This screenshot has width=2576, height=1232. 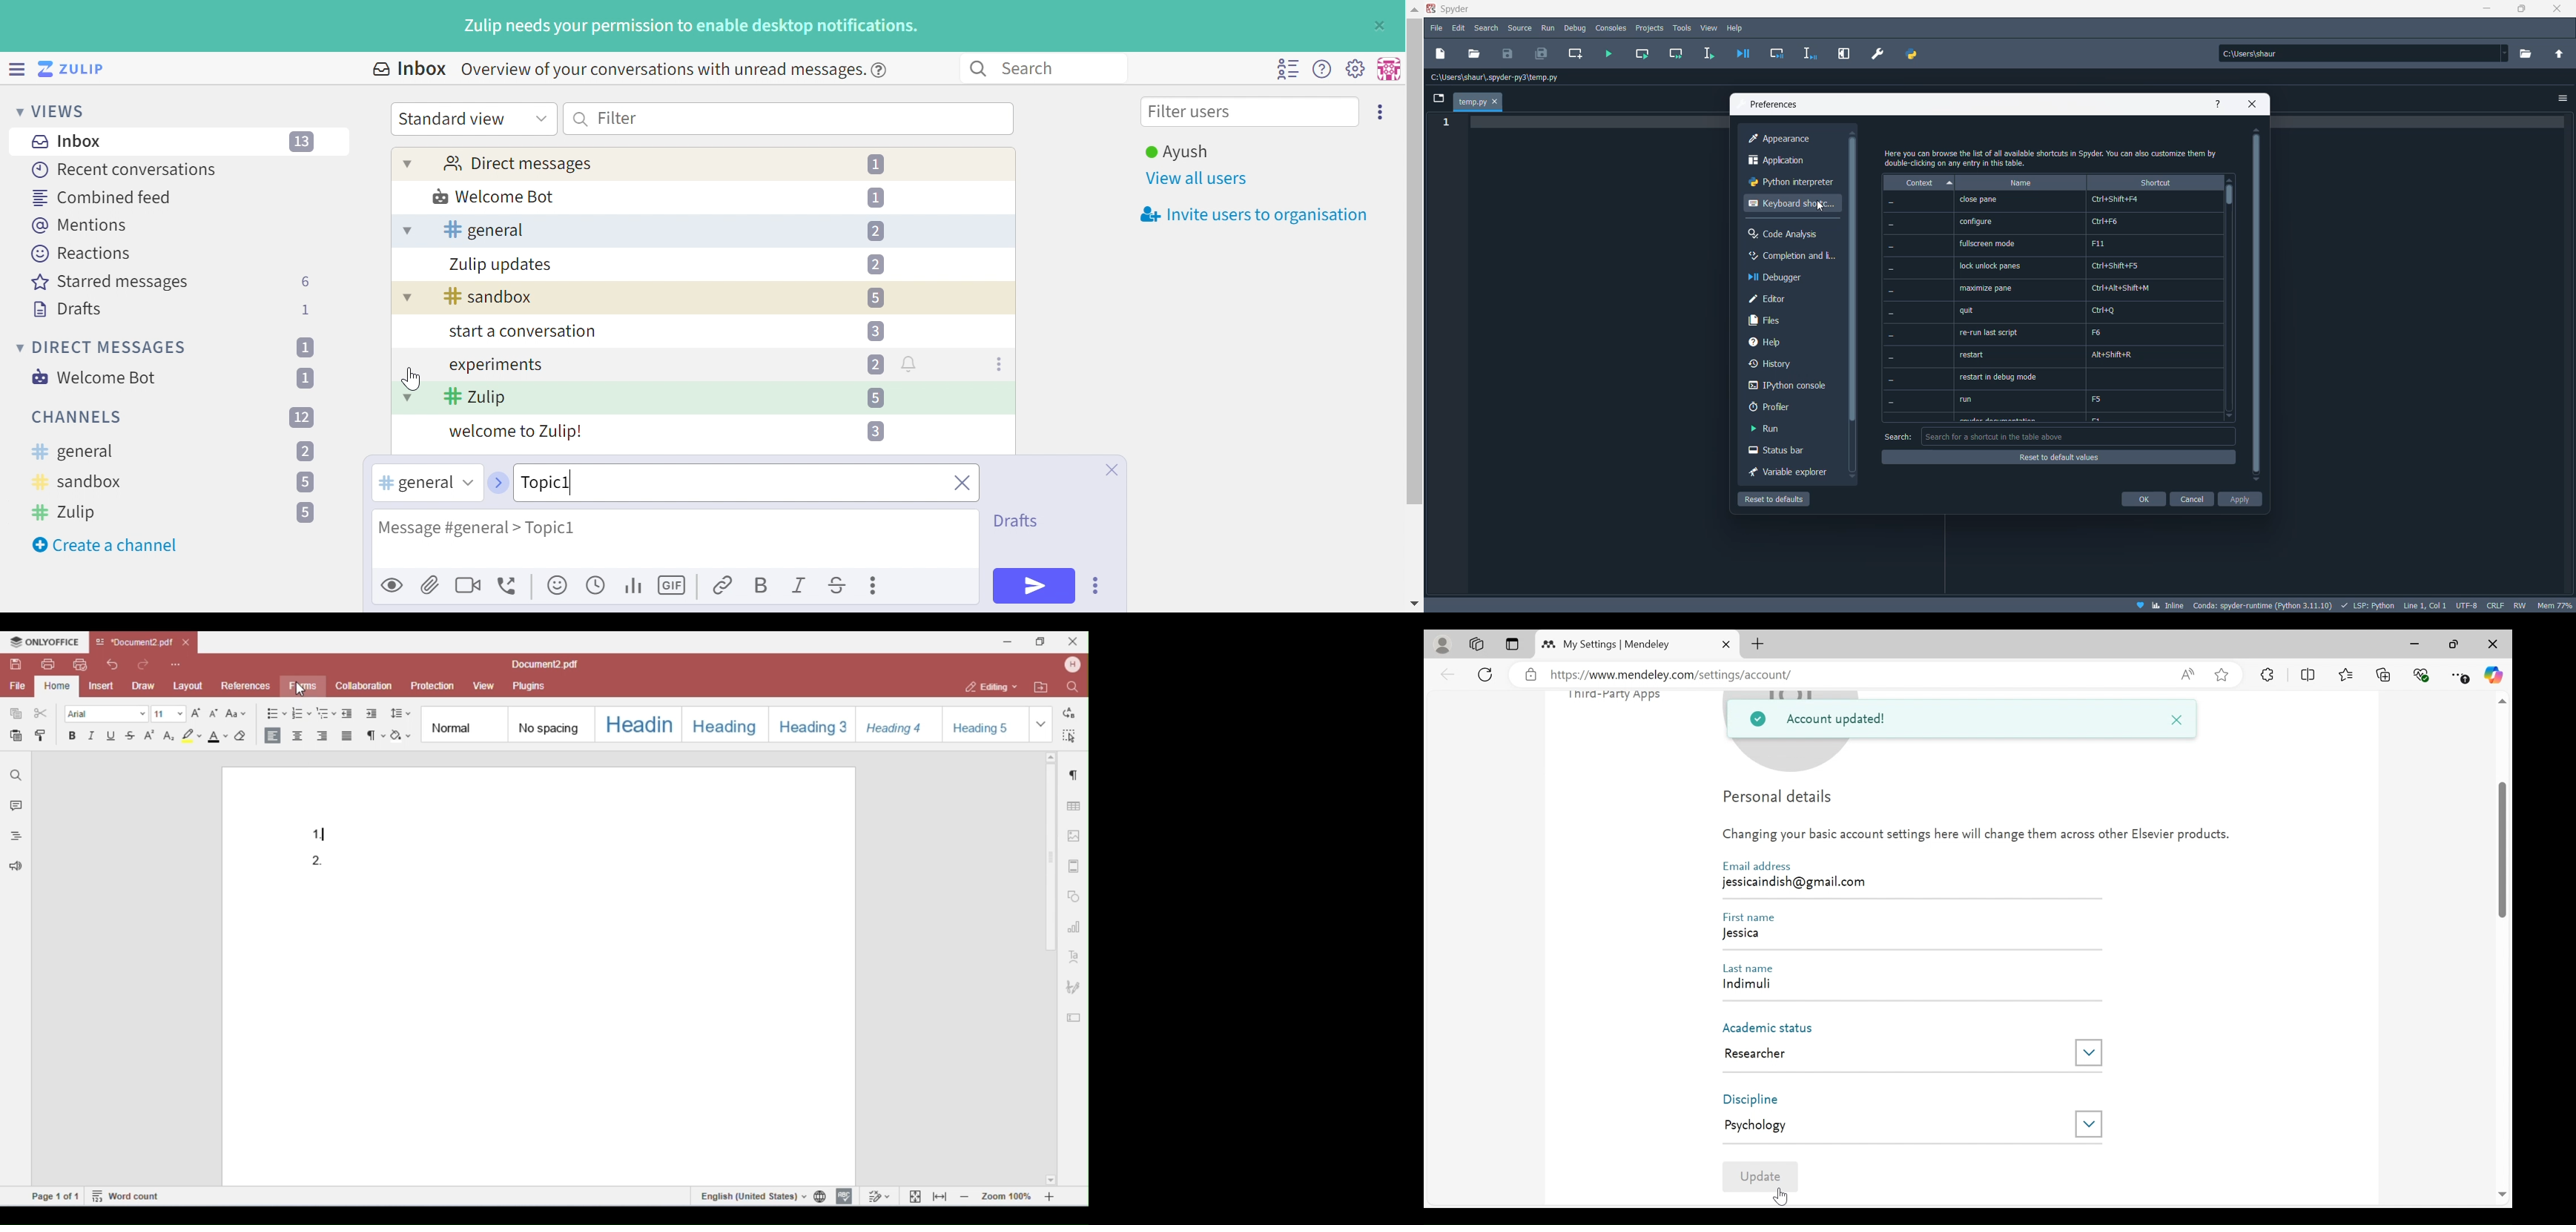 I want to click on preferences , so click(x=1777, y=104).